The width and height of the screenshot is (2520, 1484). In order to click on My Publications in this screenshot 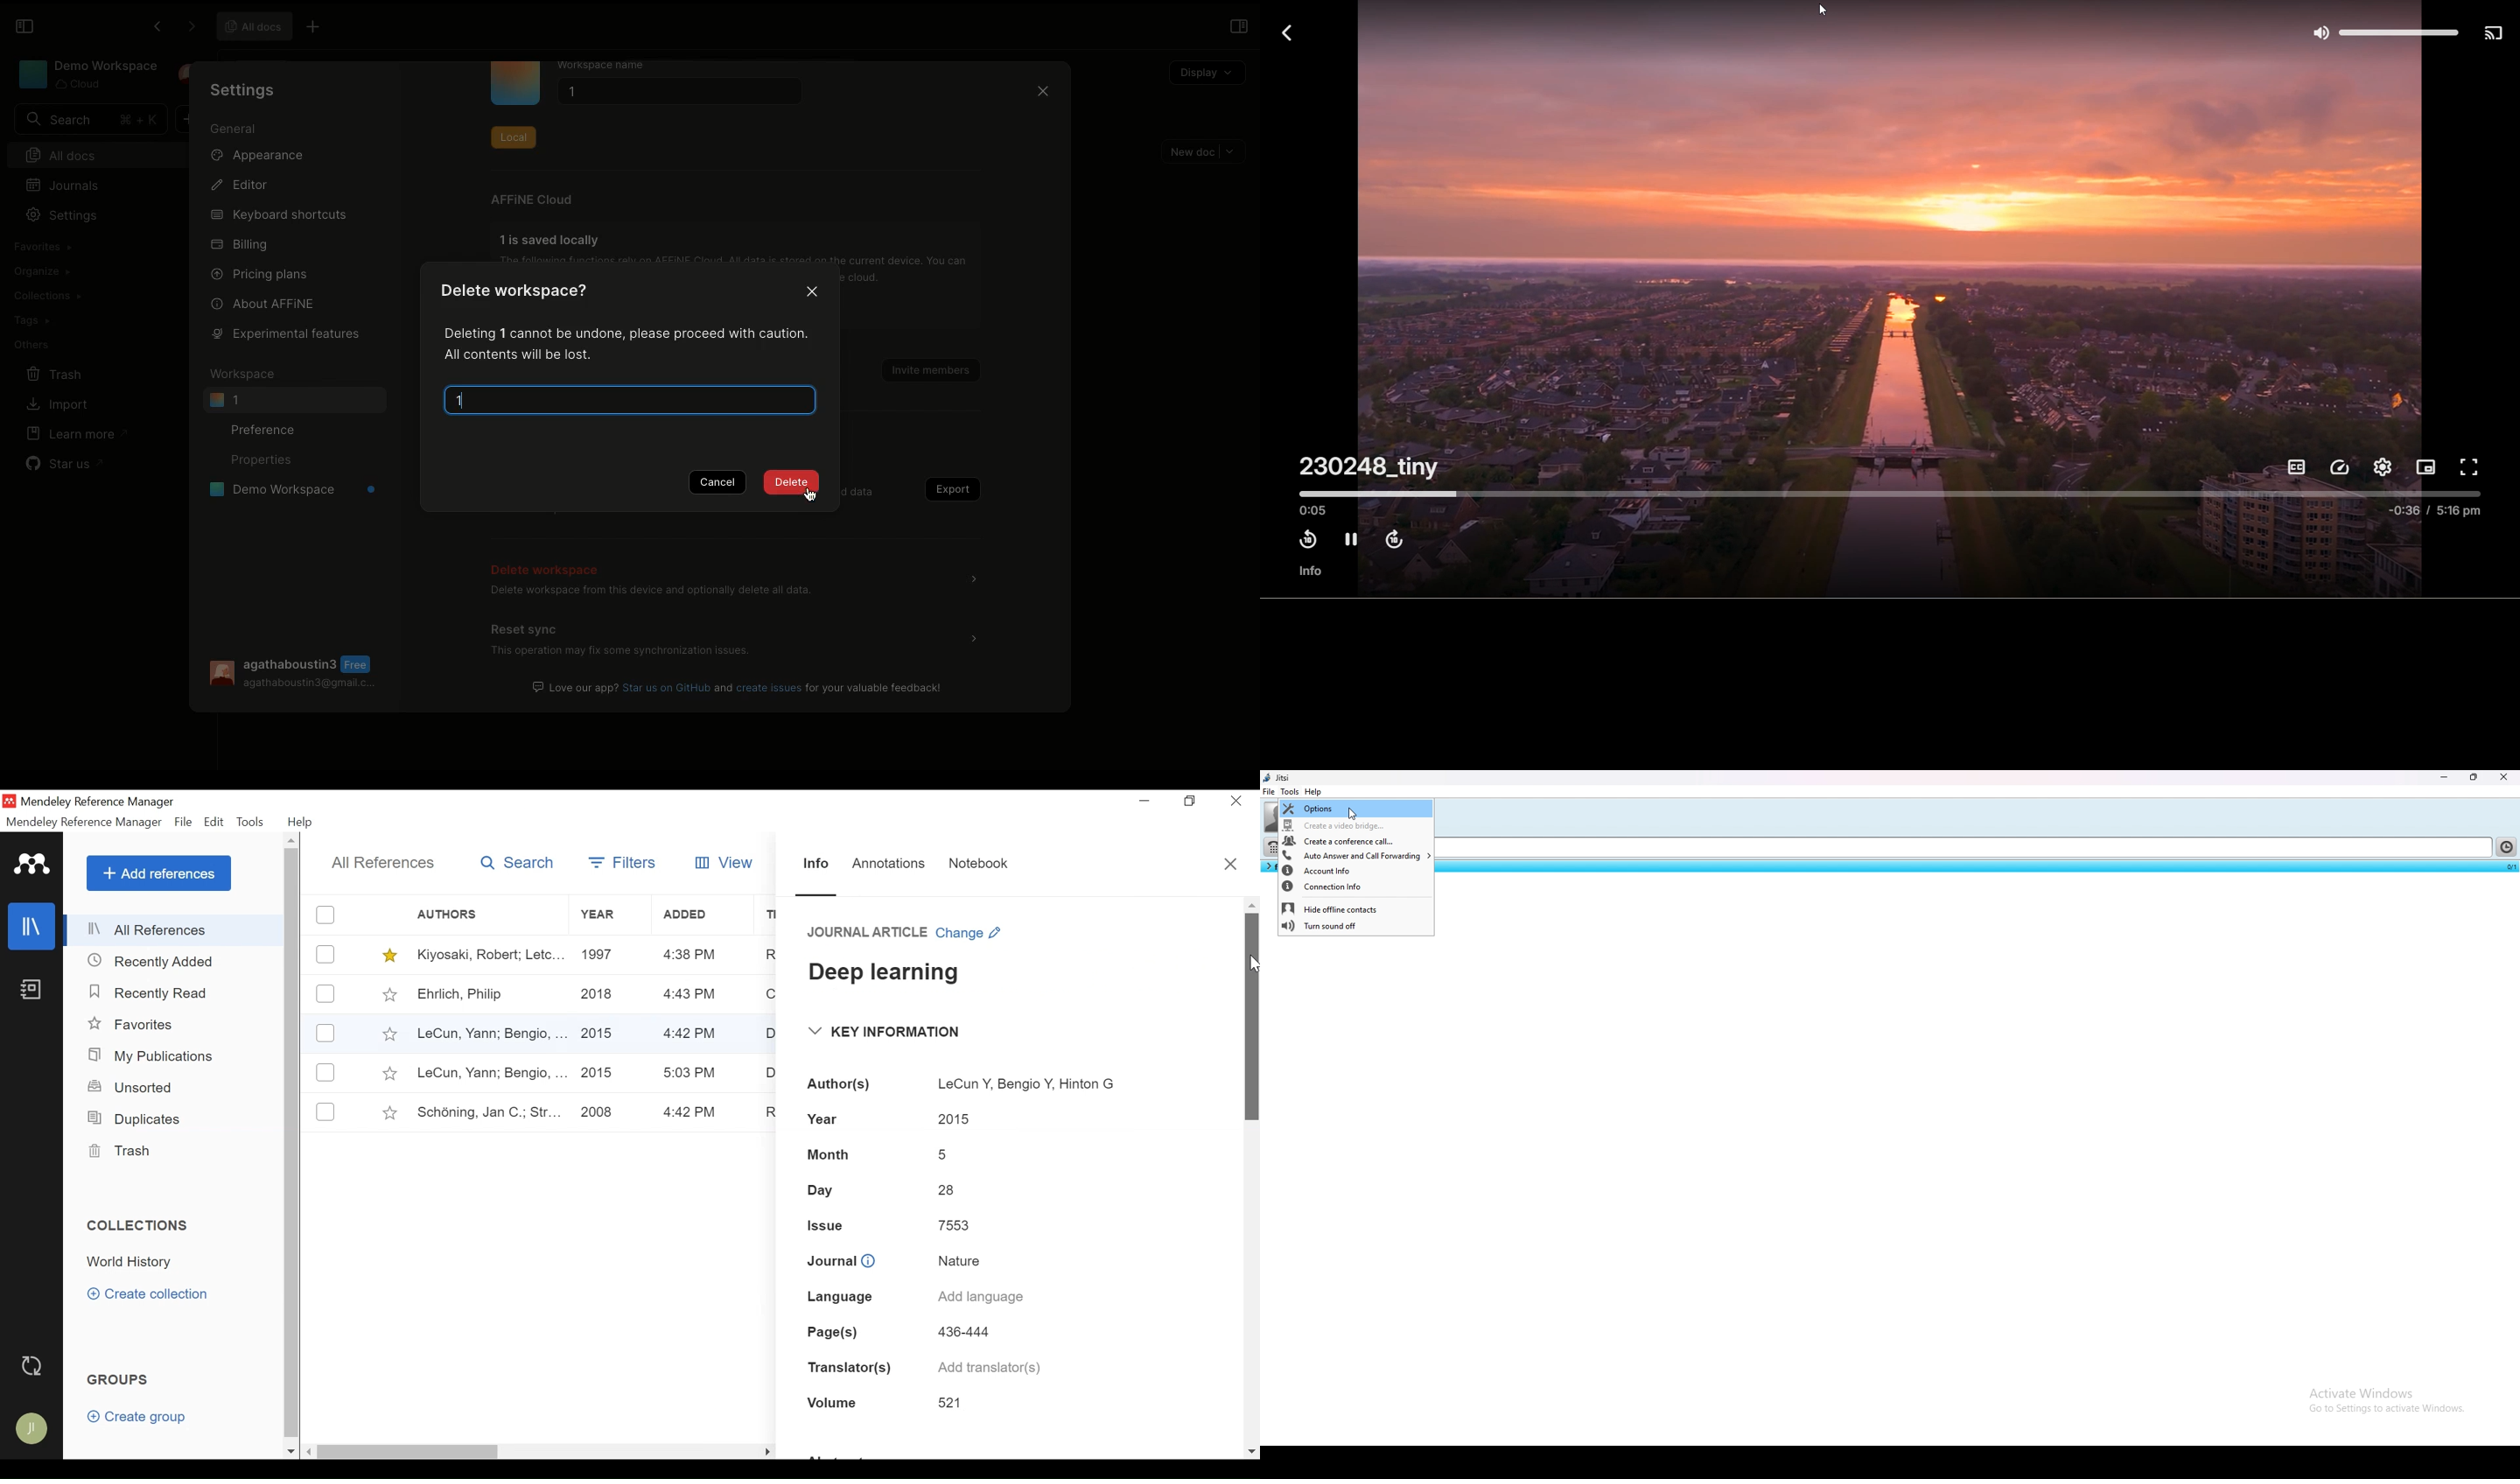, I will do `click(155, 1056)`.